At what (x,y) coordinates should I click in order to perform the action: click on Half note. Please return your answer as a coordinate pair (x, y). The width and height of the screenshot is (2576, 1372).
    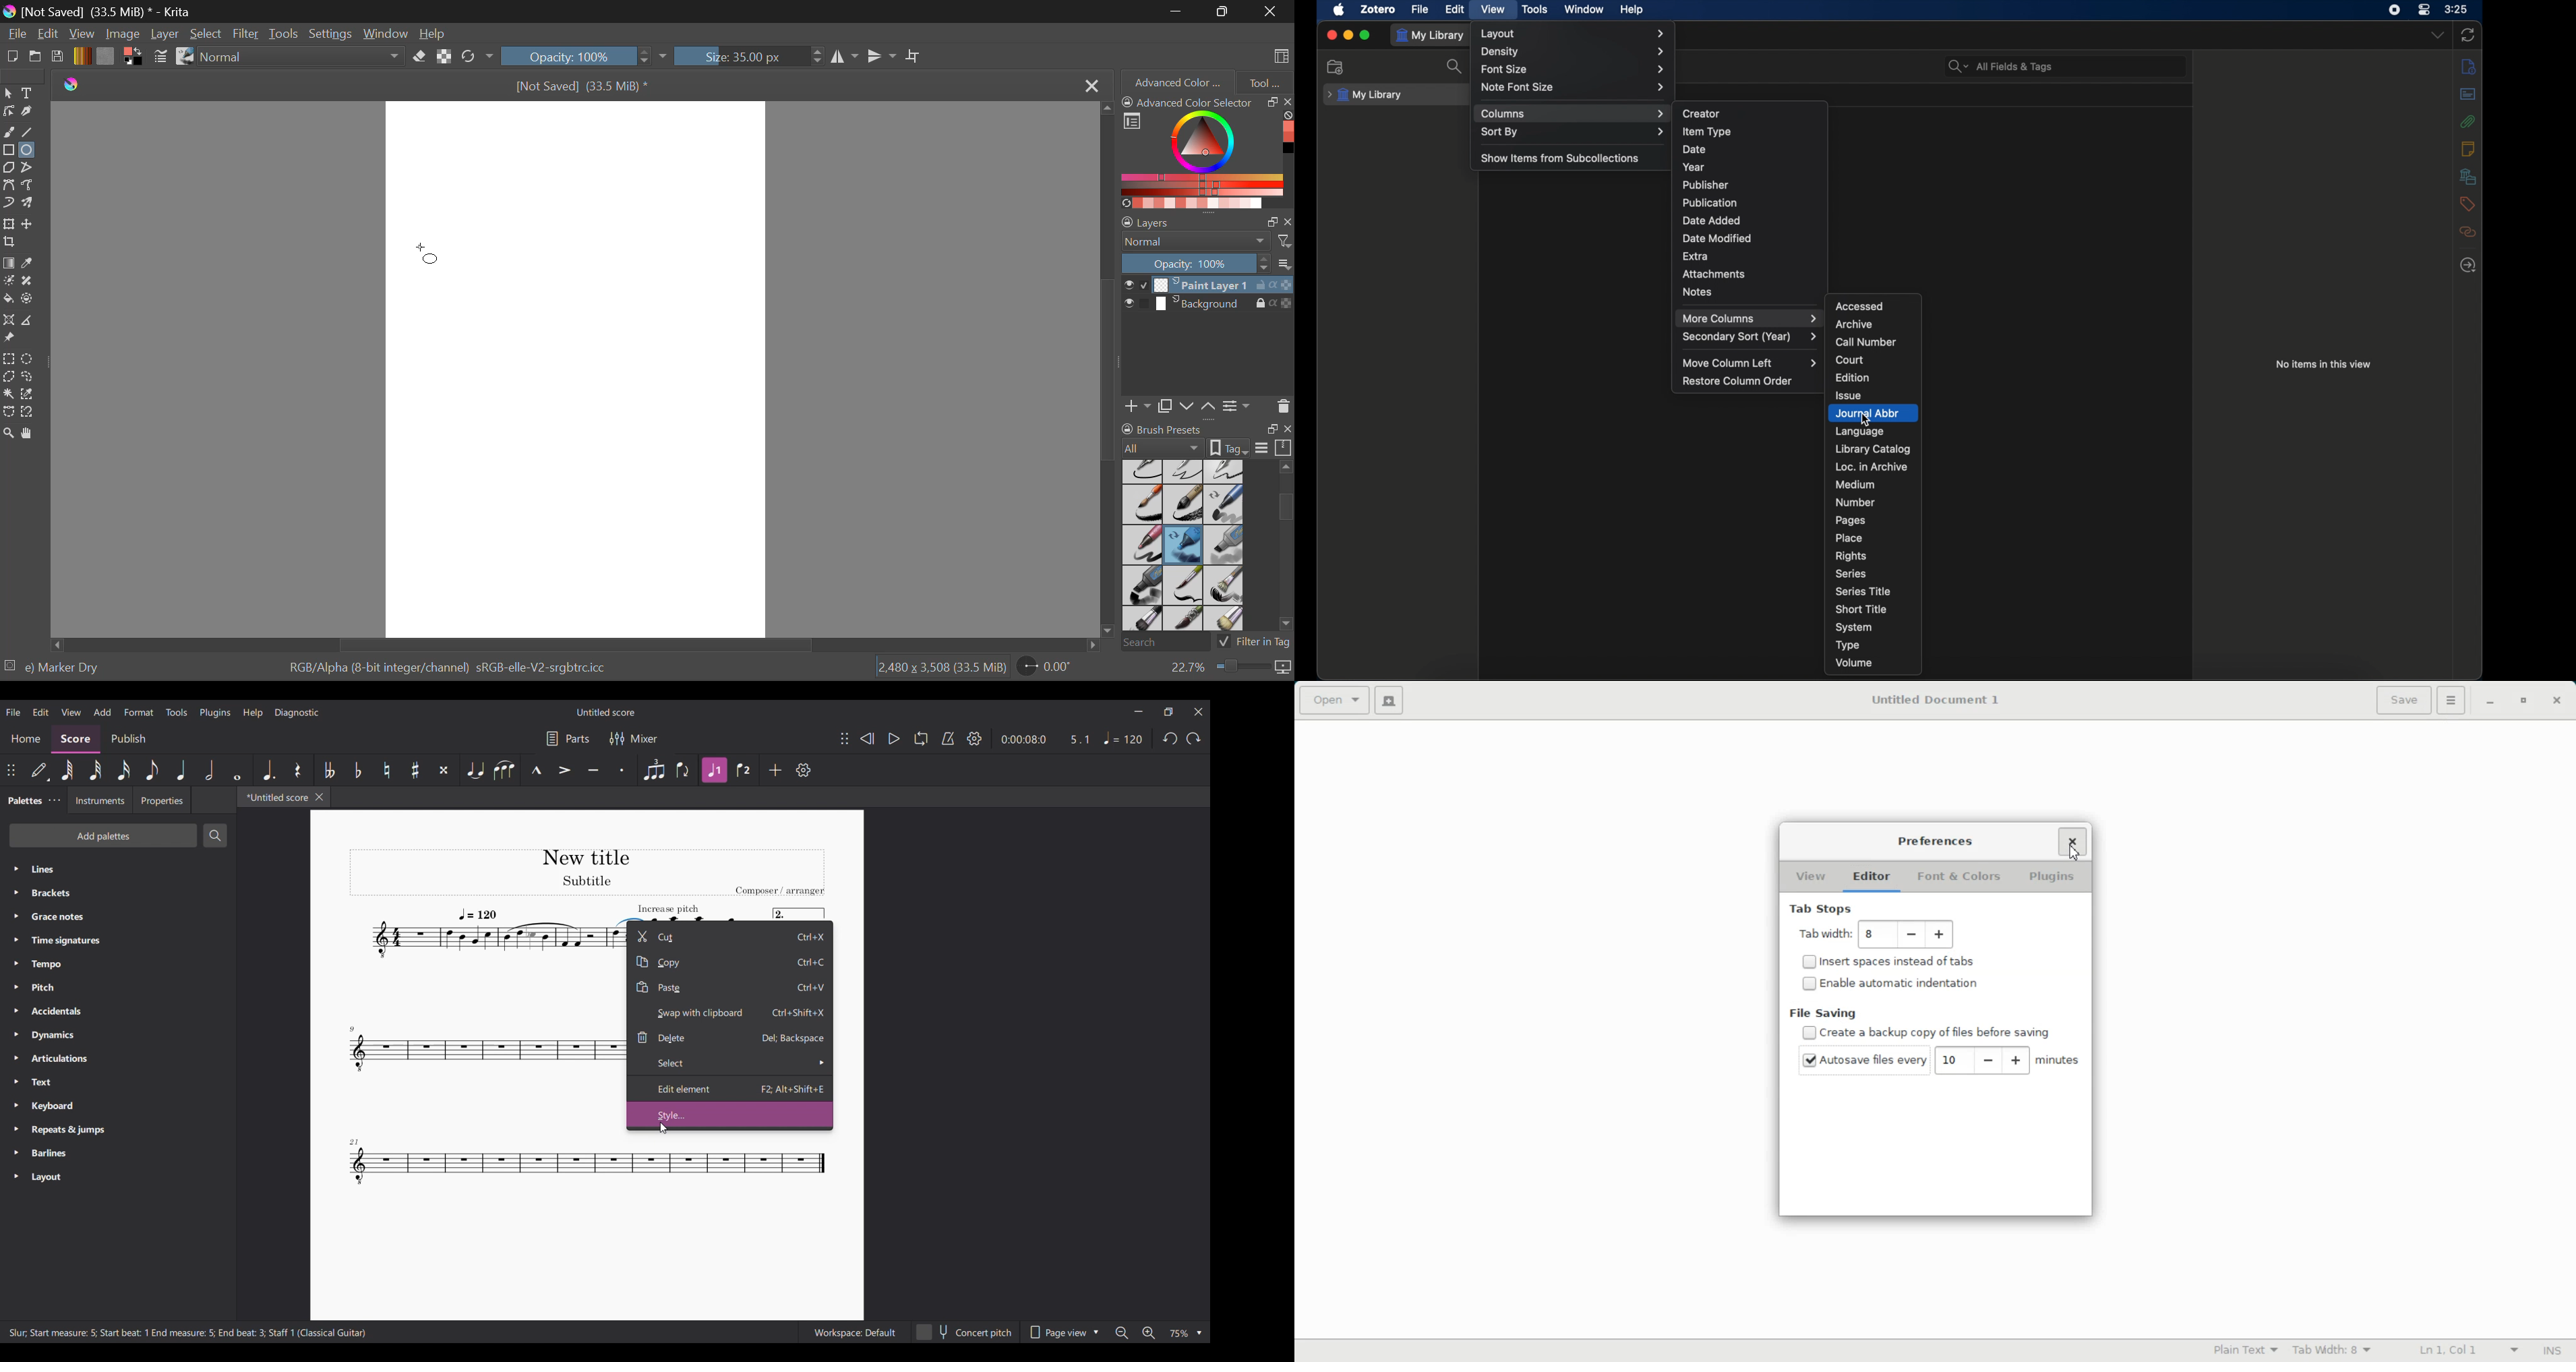
    Looking at the image, I should click on (208, 770).